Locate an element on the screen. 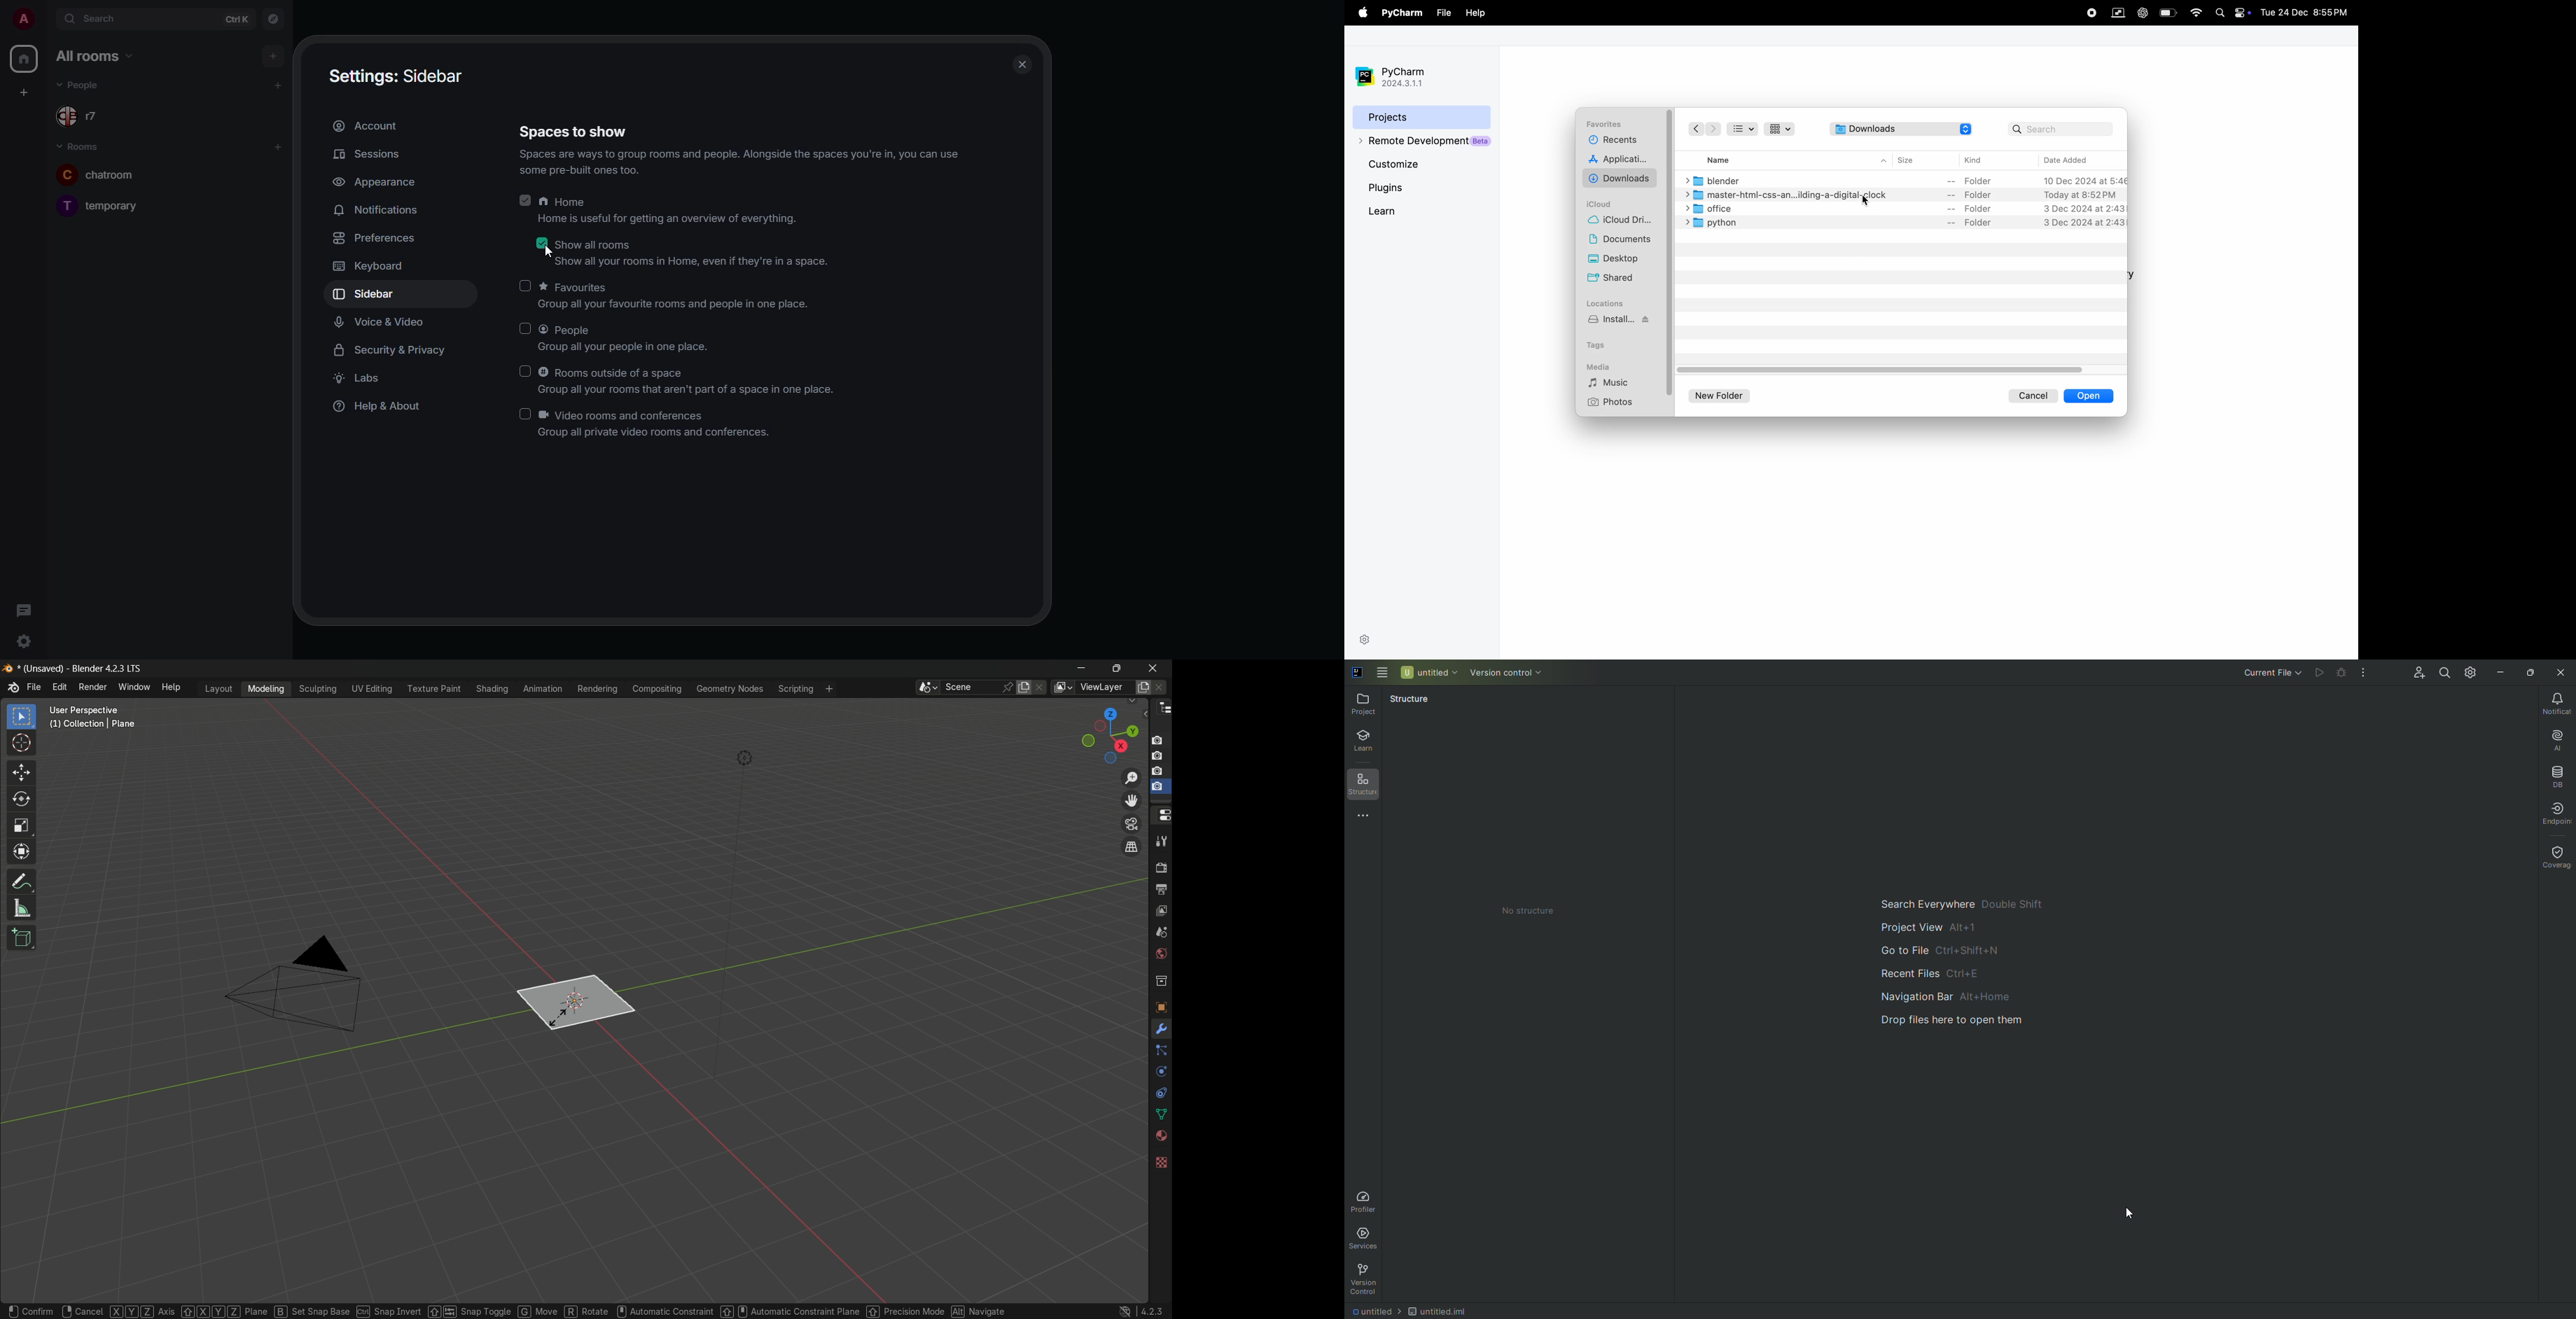 The width and height of the screenshot is (2576, 1344). labs is located at coordinates (360, 379).